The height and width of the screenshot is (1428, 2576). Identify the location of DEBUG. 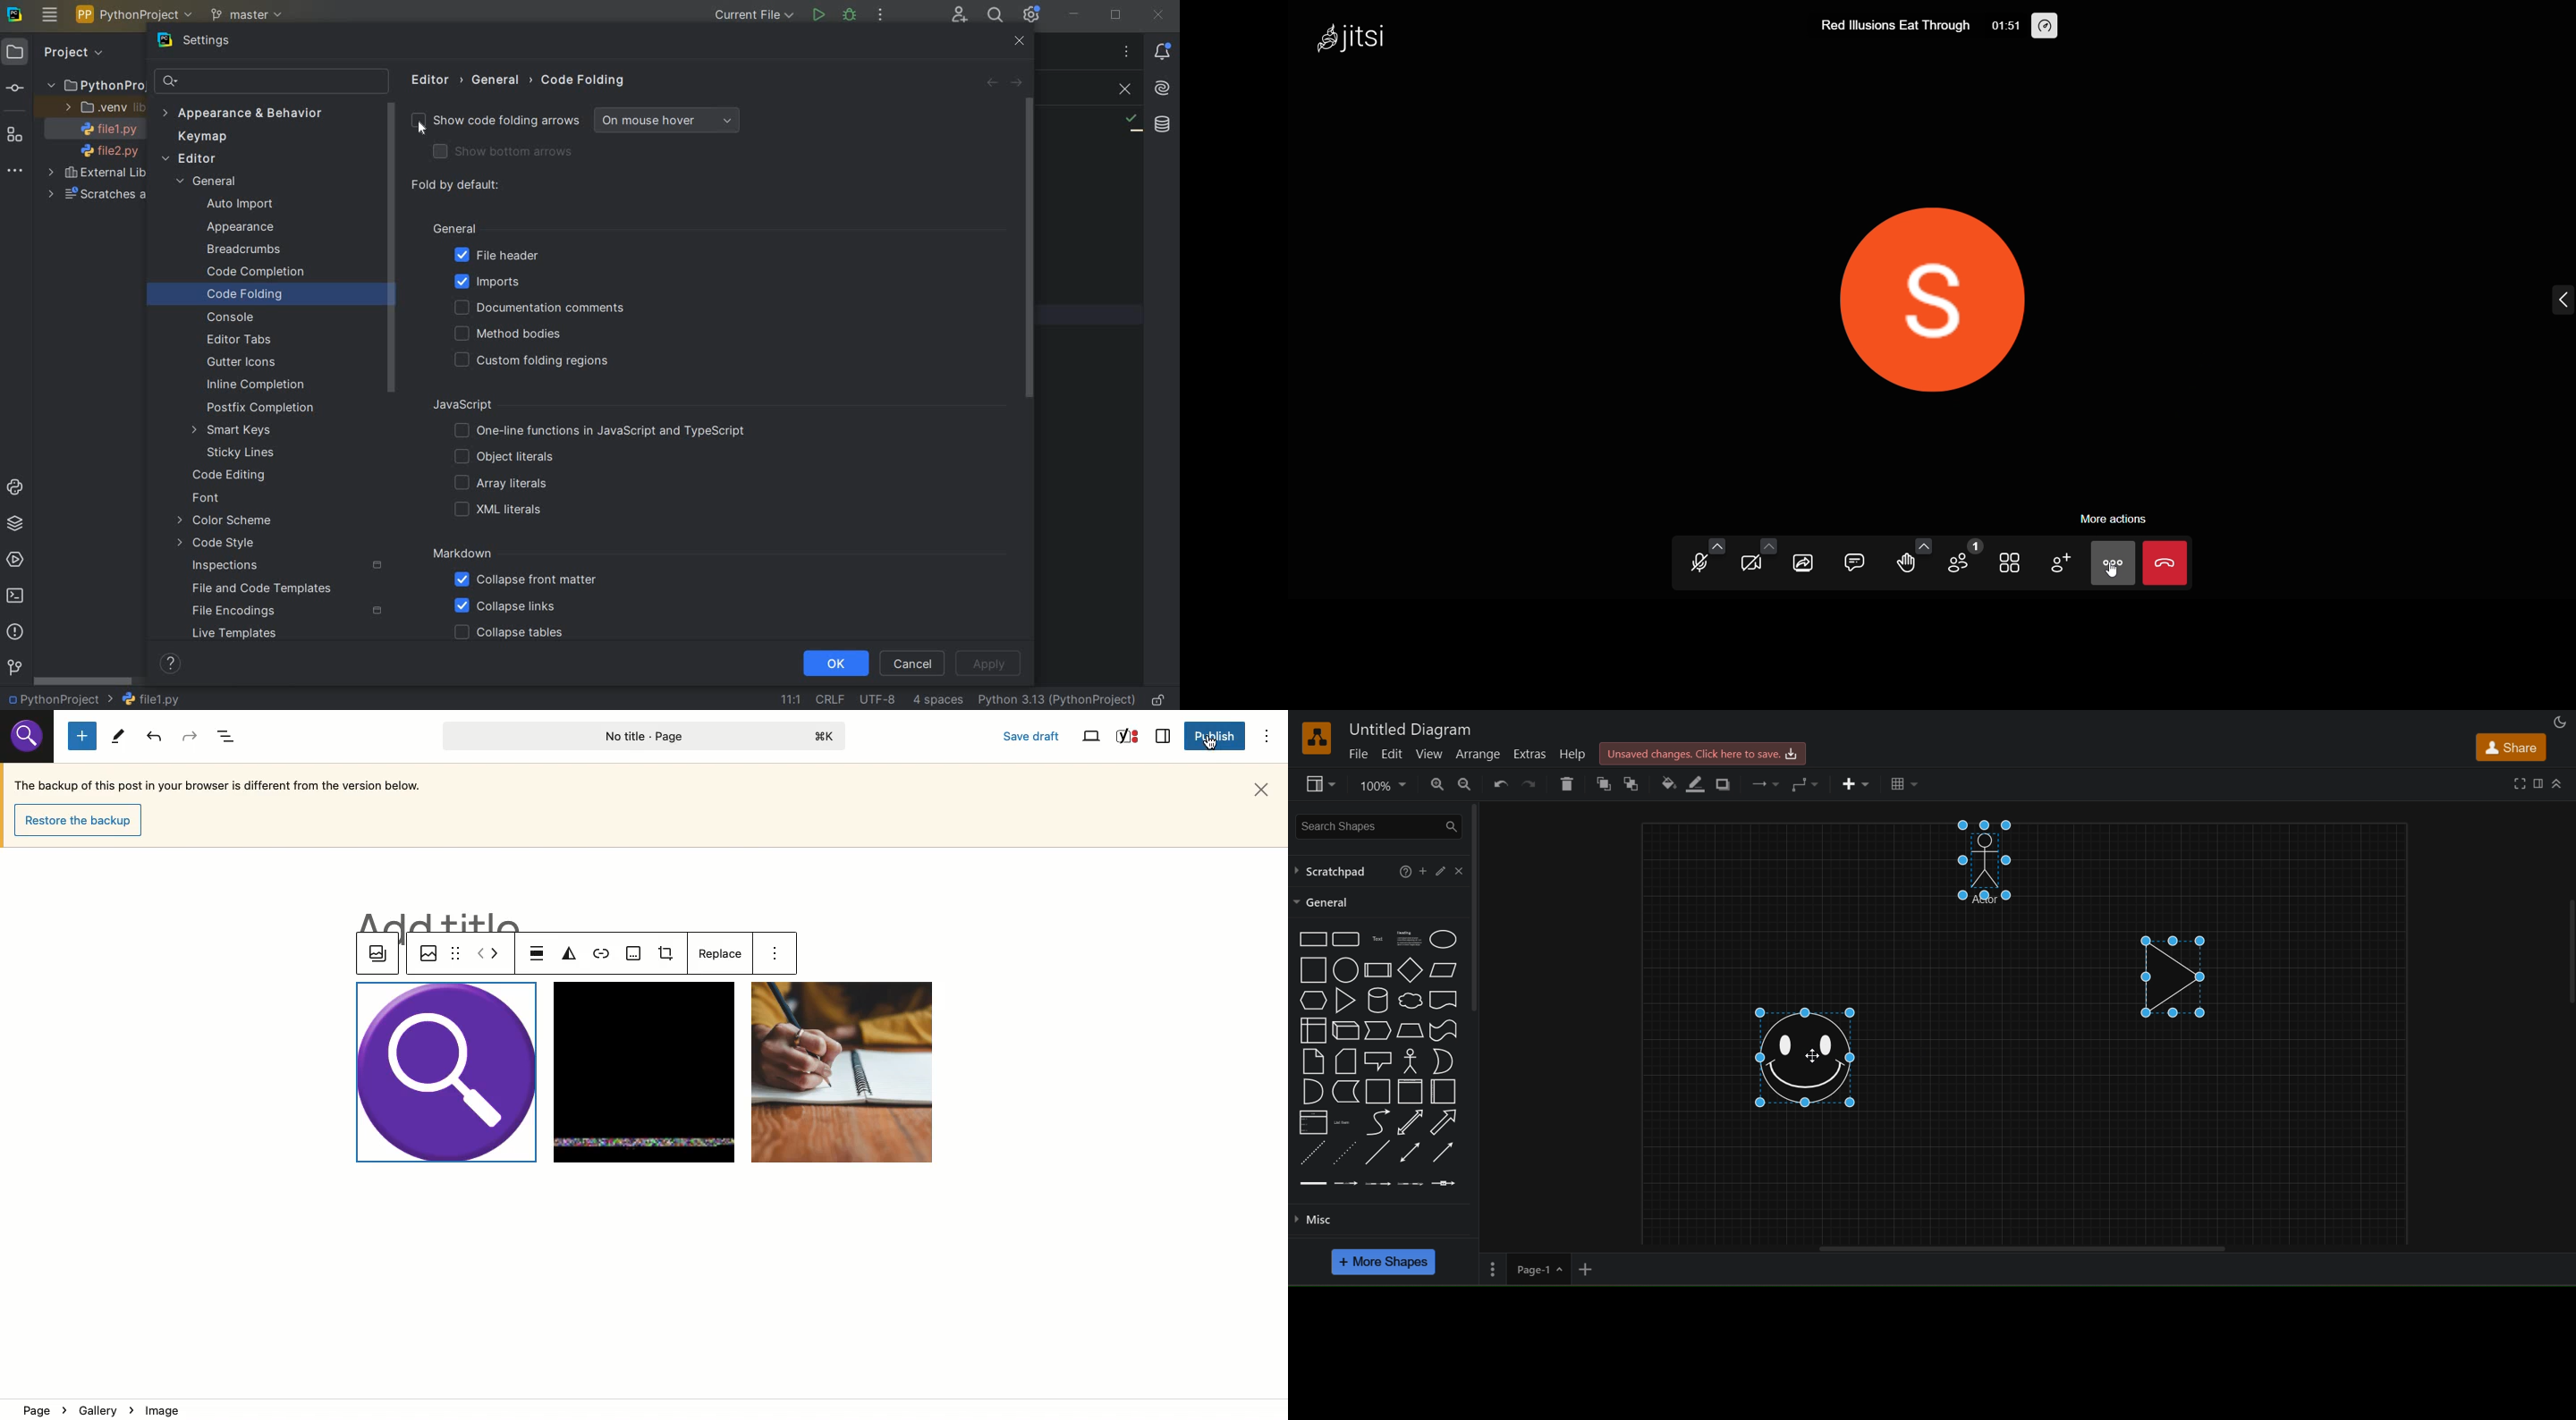
(851, 16).